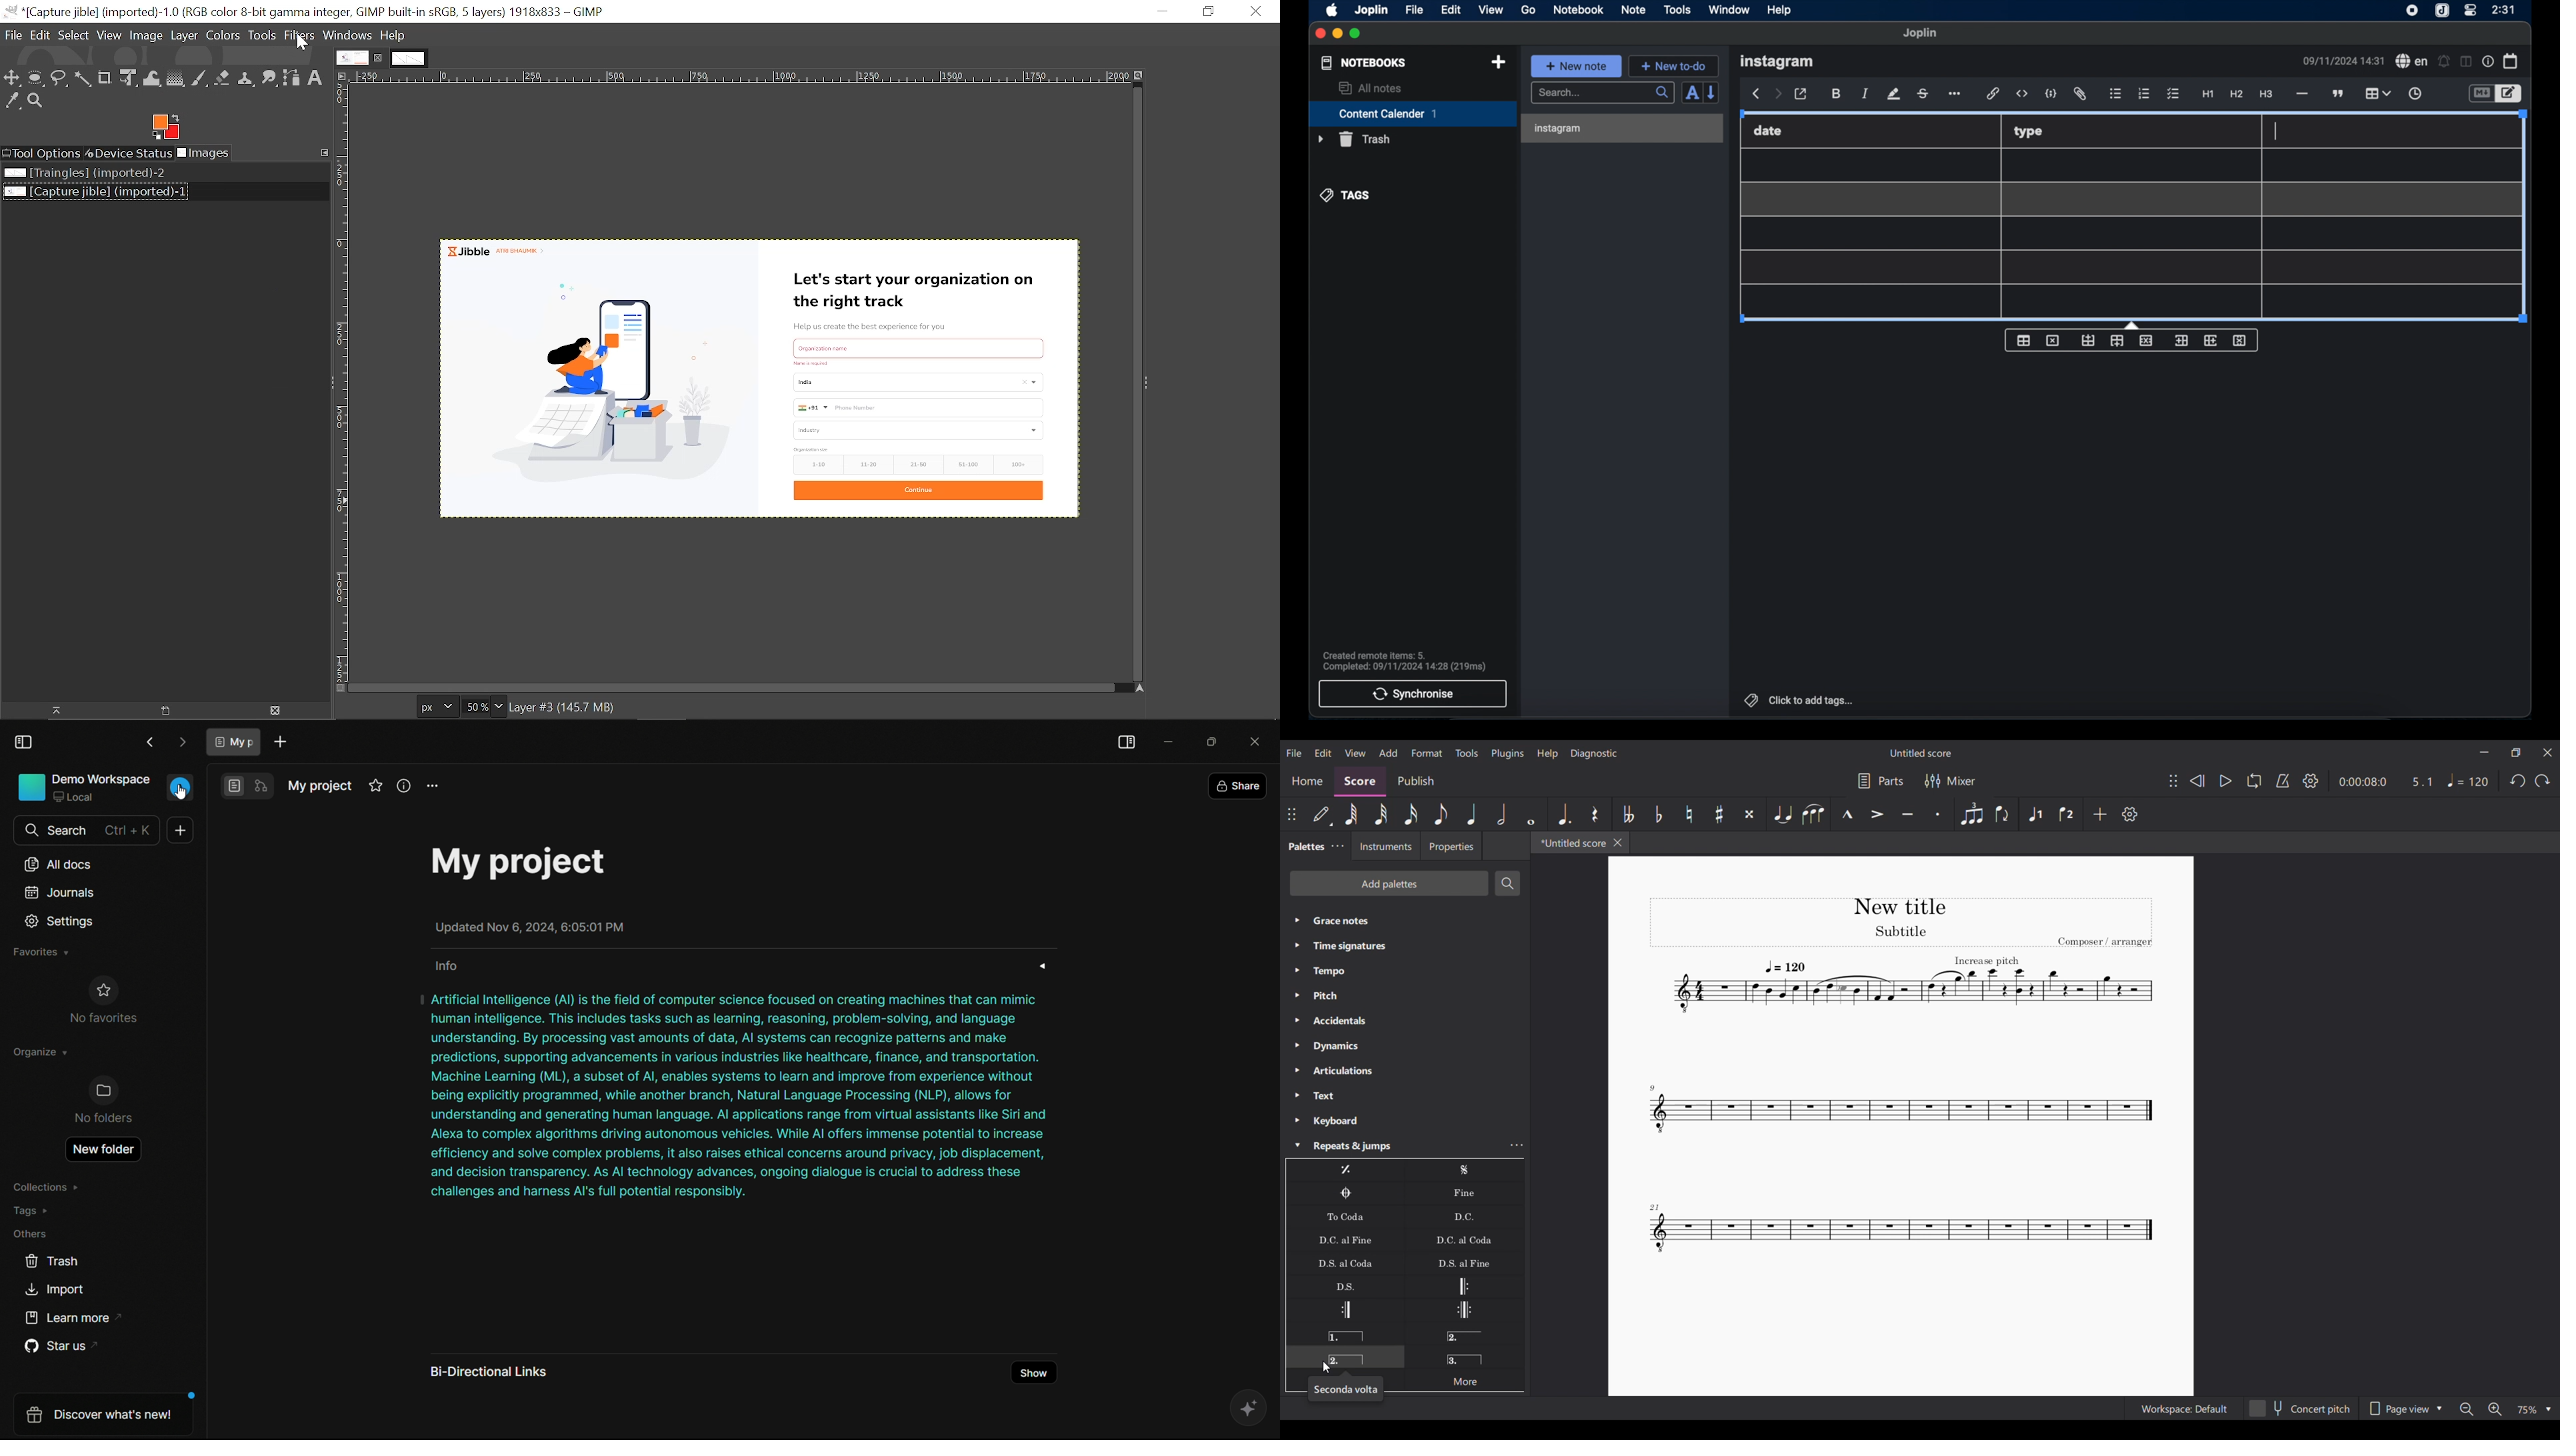  Describe the element at coordinates (1371, 88) in the screenshot. I see `all notes` at that location.